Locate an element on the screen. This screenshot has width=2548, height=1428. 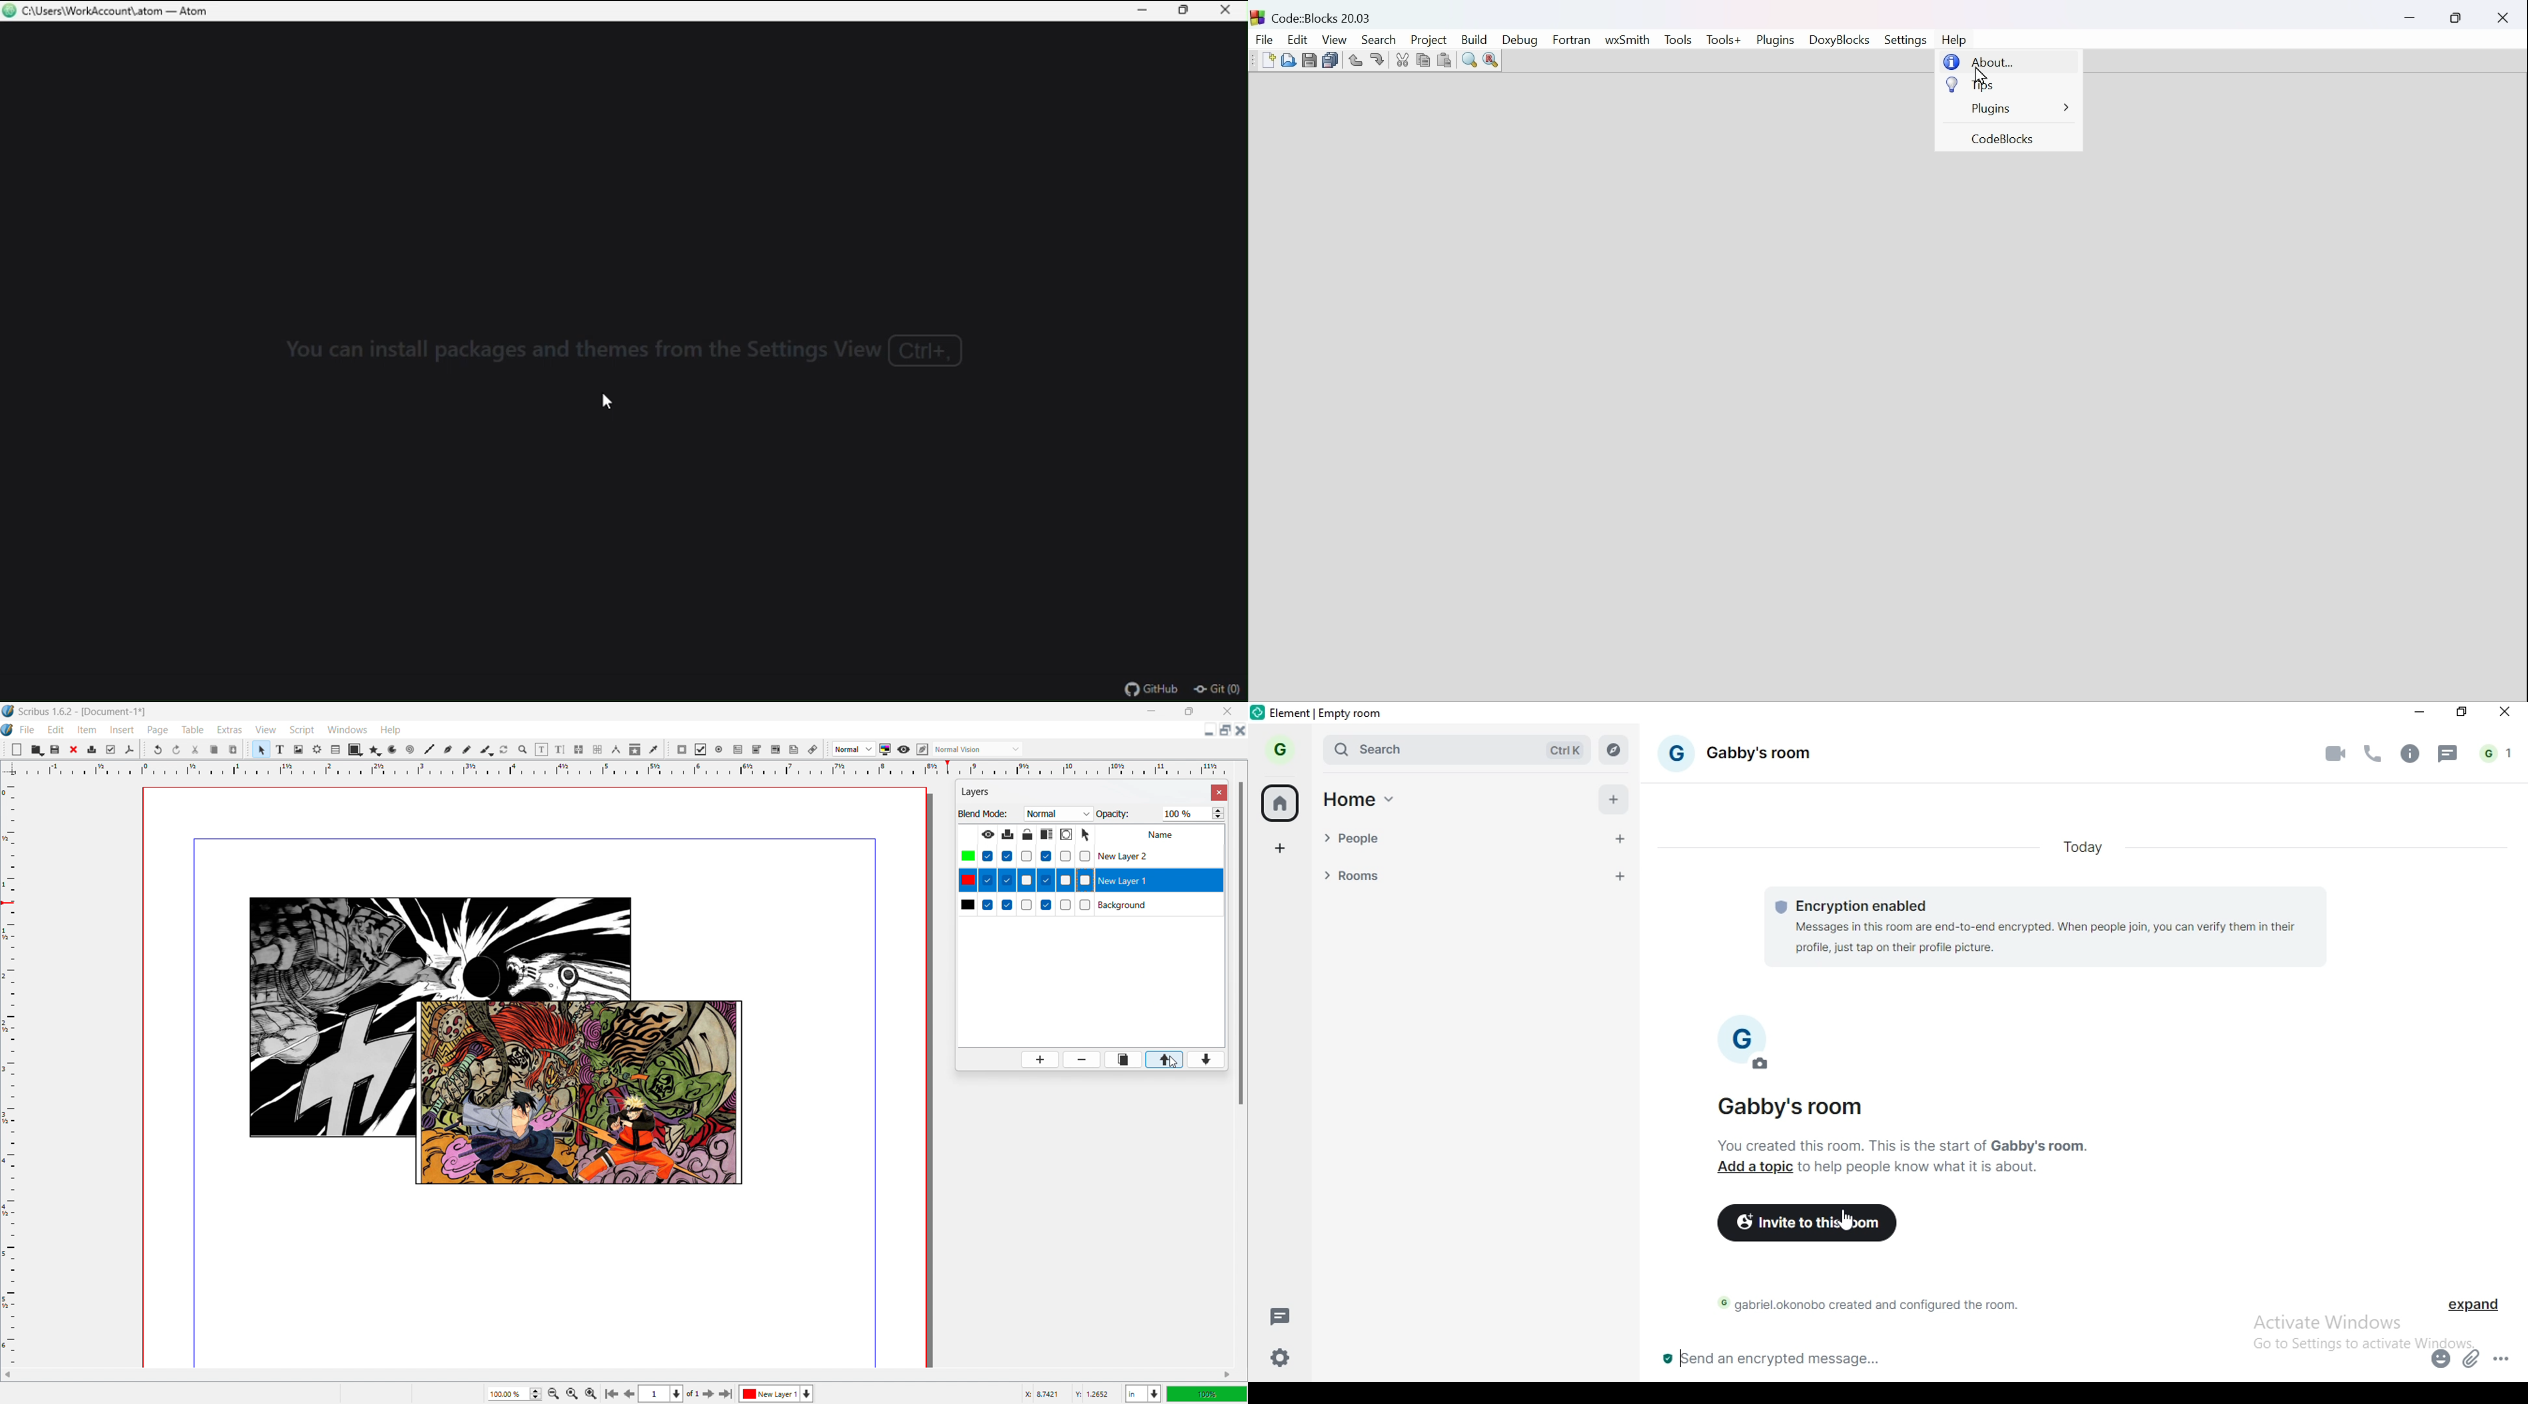
make layer visible is located at coordinates (987, 834).